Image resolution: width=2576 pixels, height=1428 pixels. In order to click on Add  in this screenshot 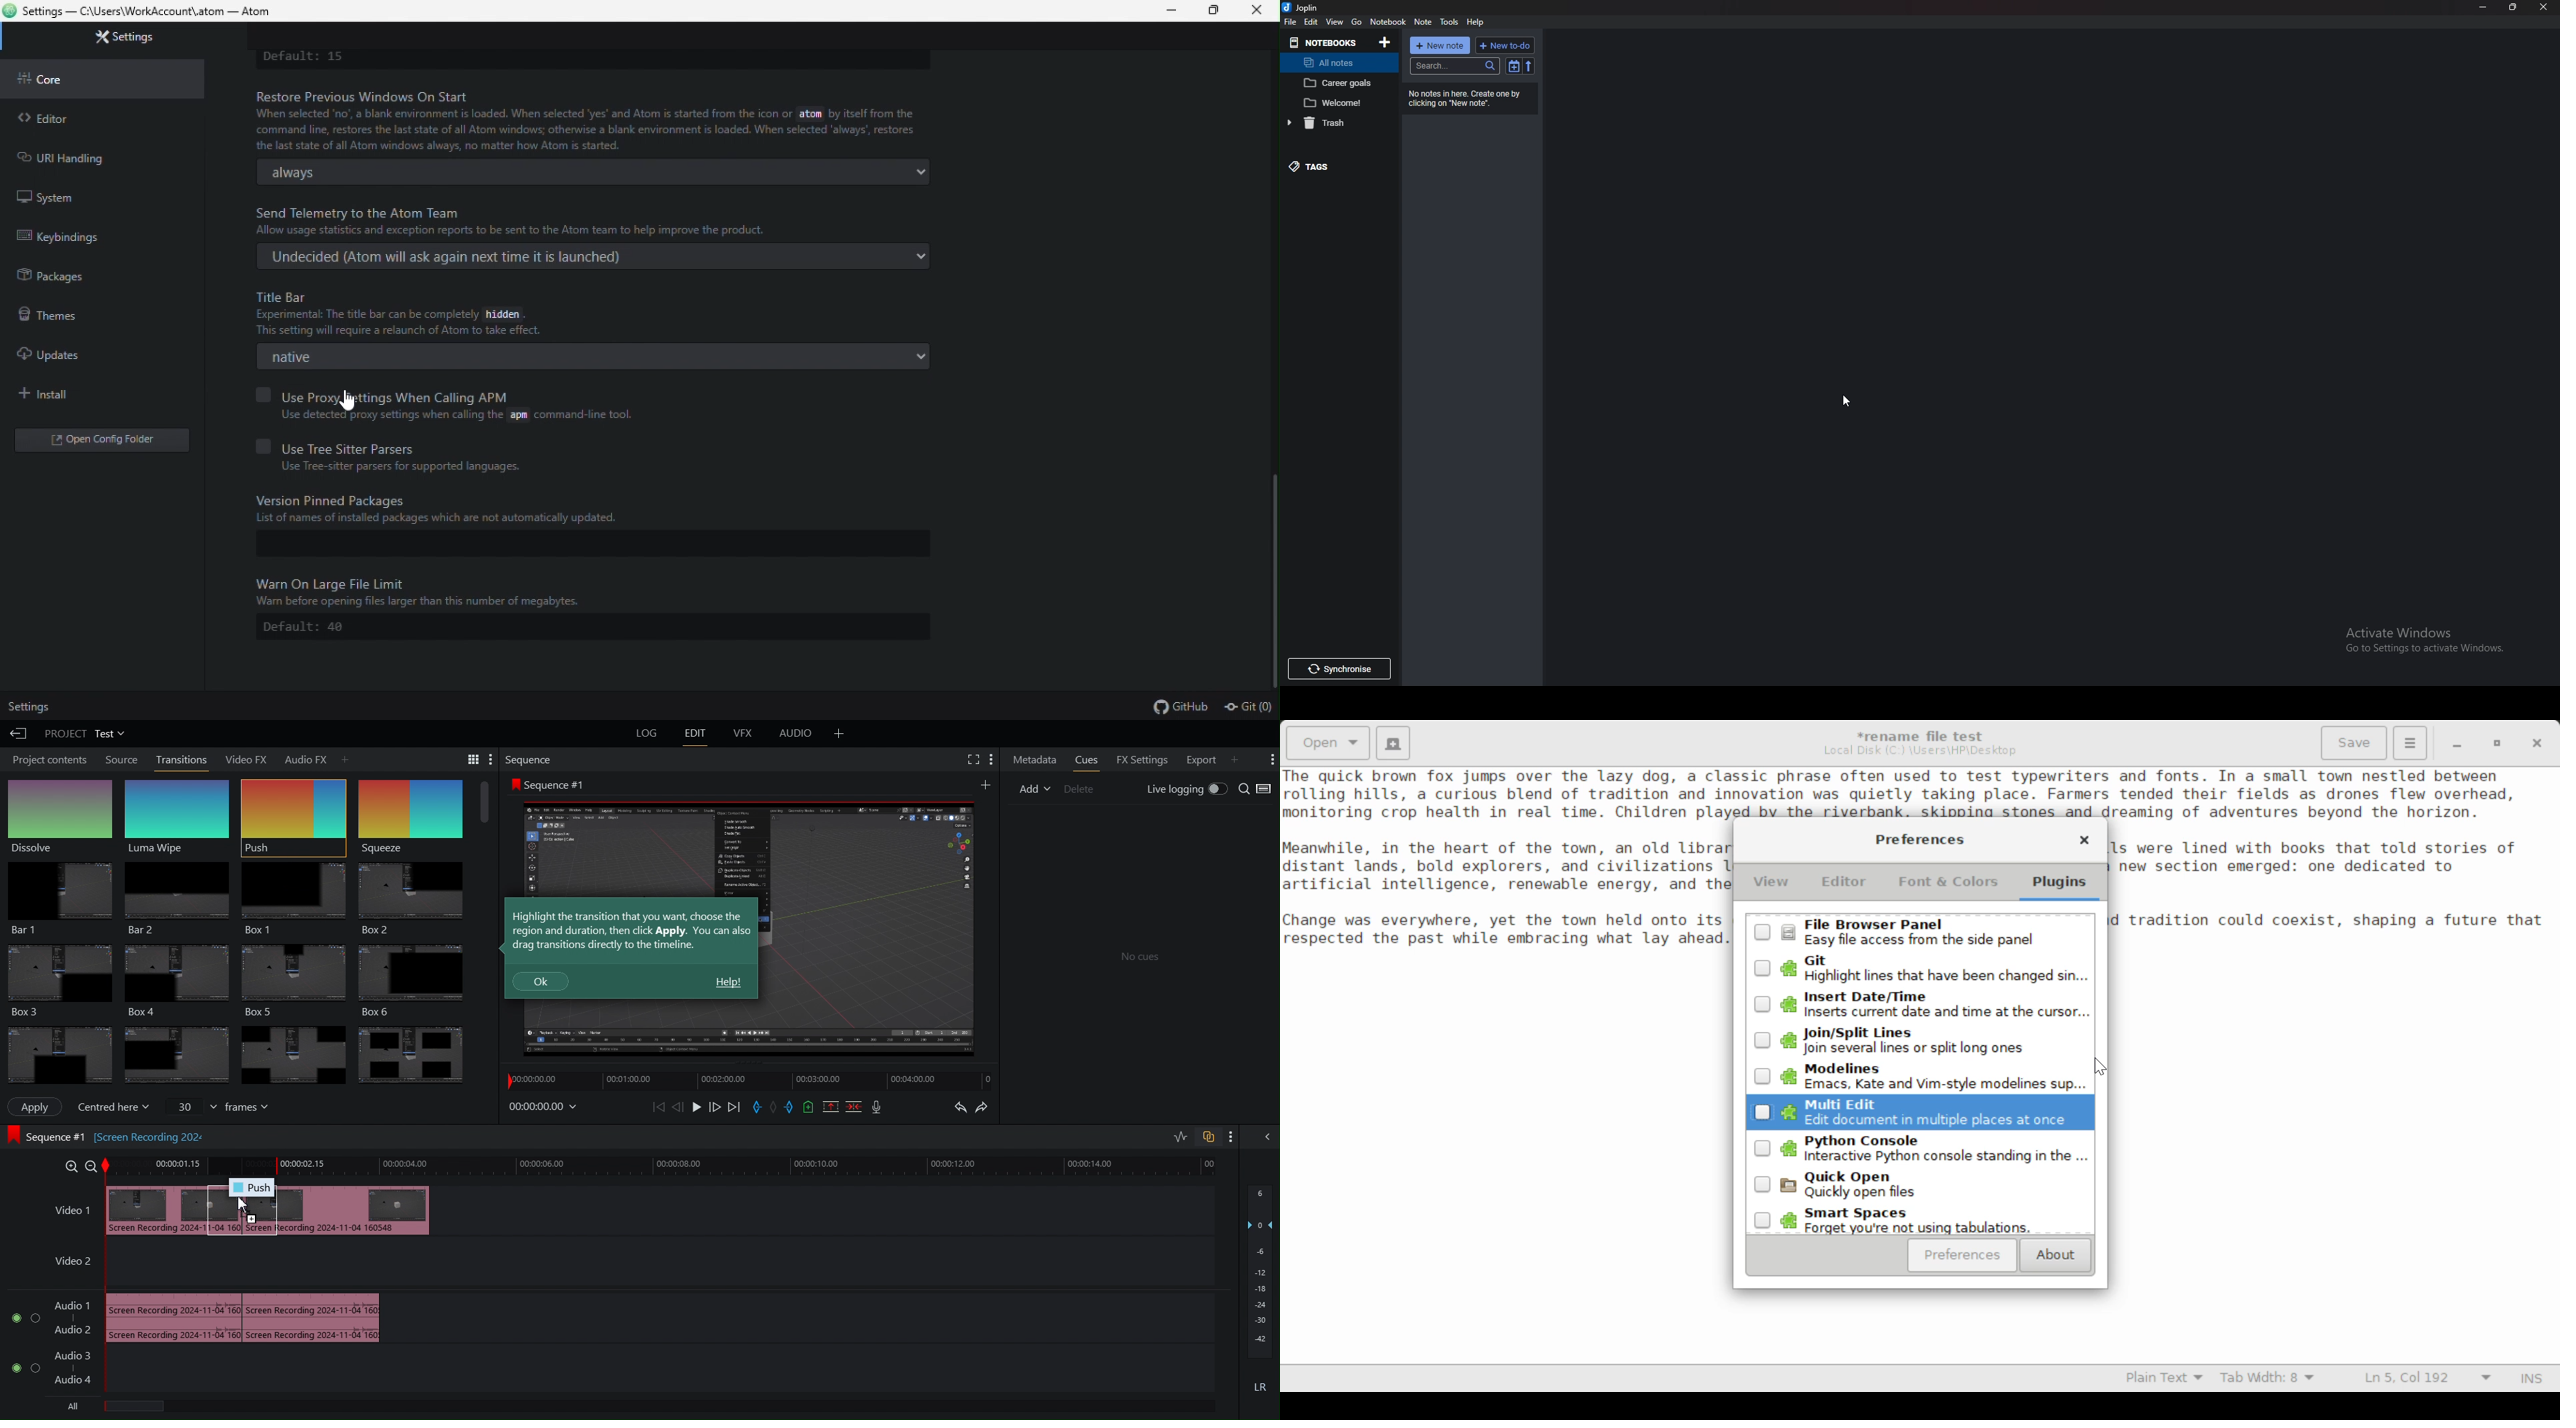, I will do `click(1033, 789)`.